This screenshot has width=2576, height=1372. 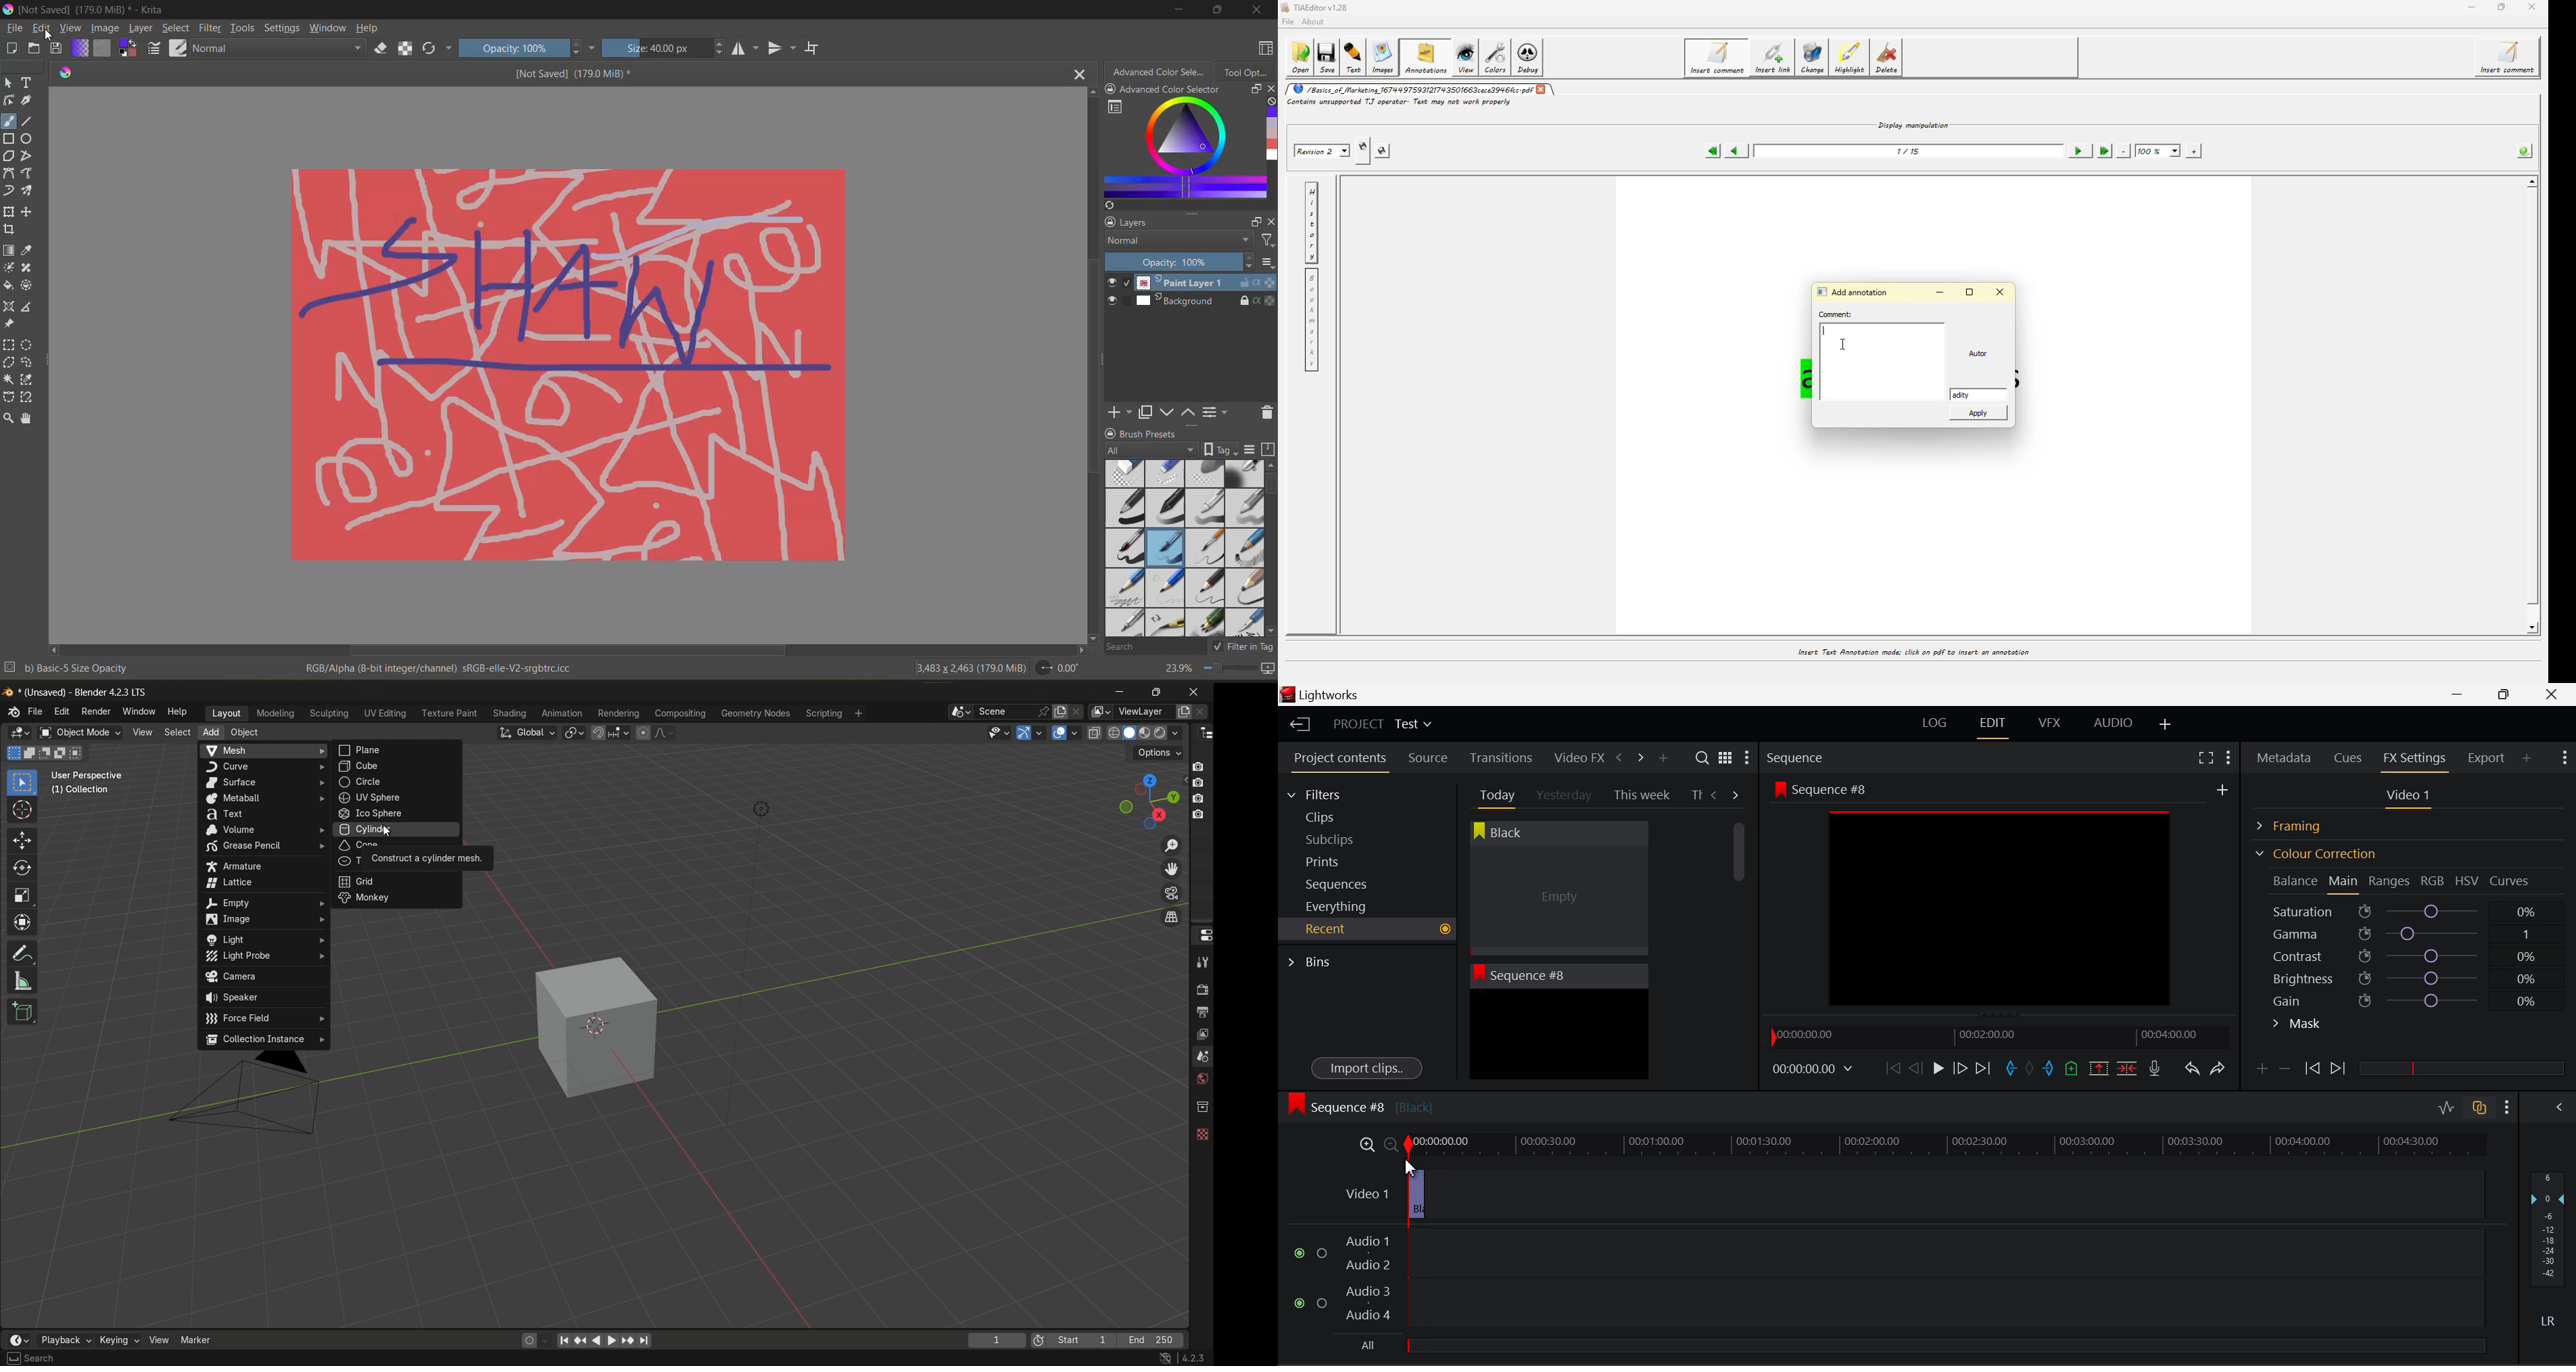 I want to click on Freehand selection tool, so click(x=31, y=362).